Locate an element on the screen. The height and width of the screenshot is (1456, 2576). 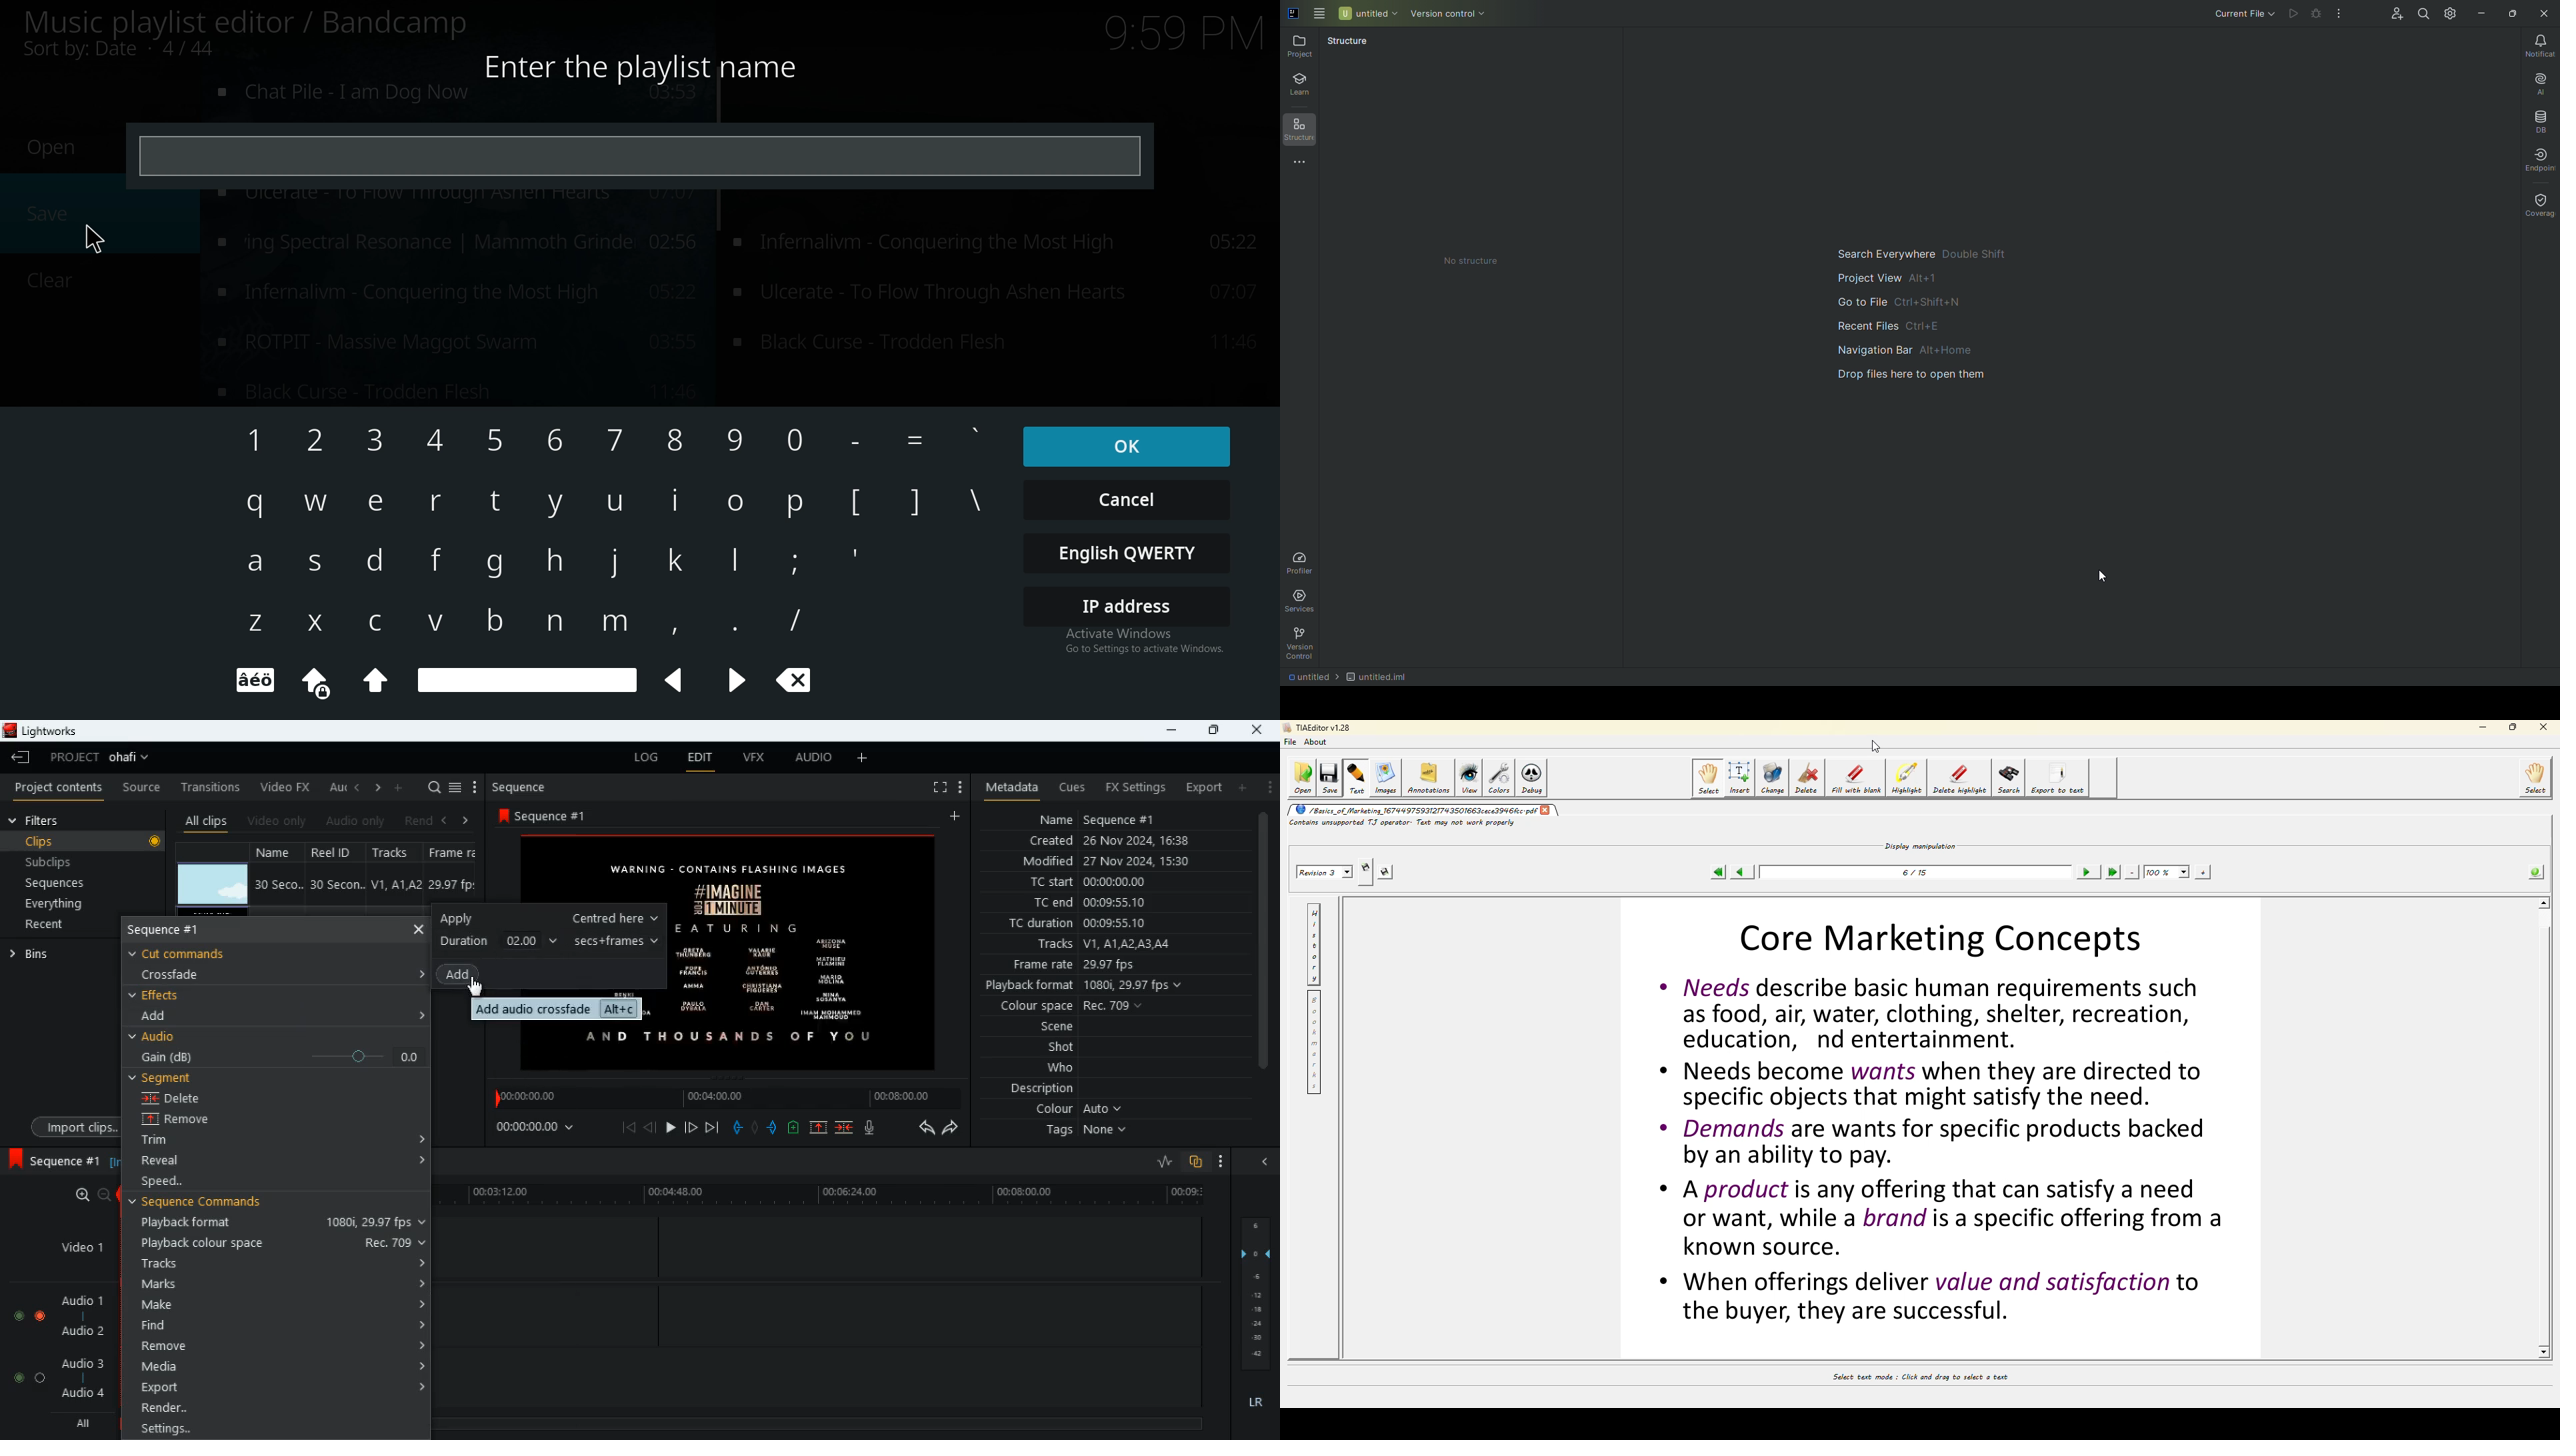
colour is located at coordinates (1080, 1110).